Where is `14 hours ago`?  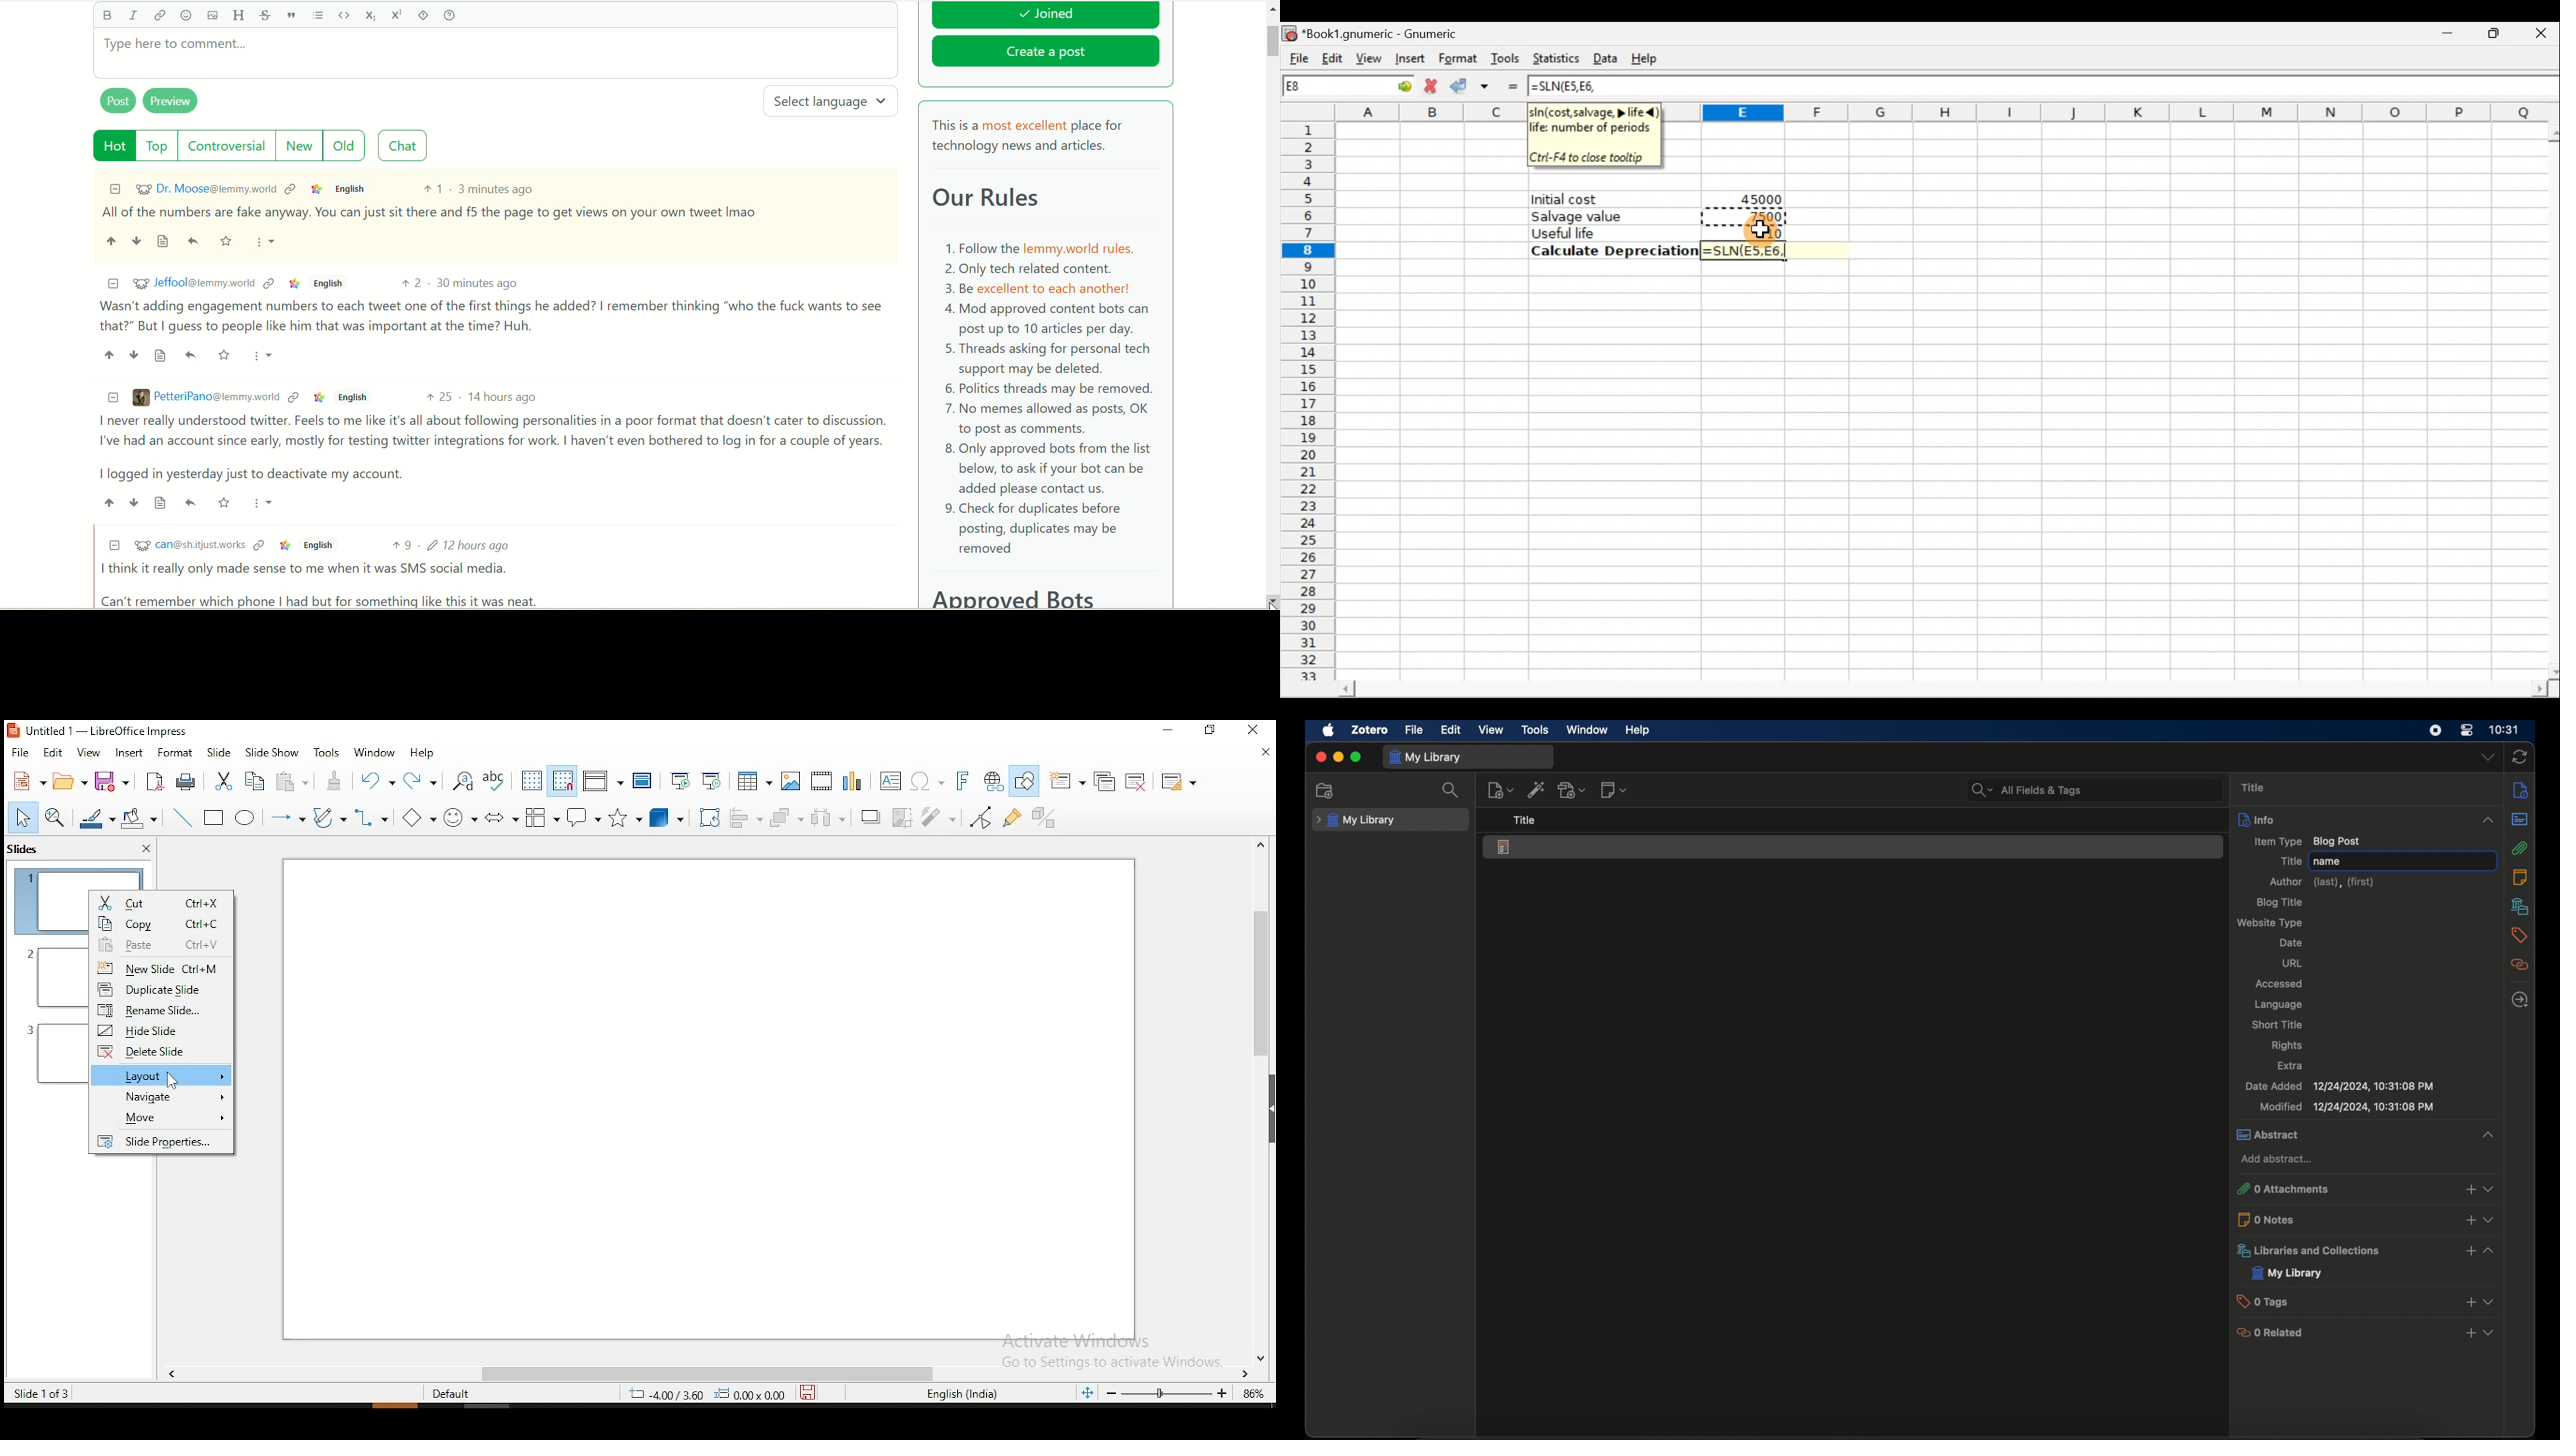 14 hours ago is located at coordinates (503, 397).